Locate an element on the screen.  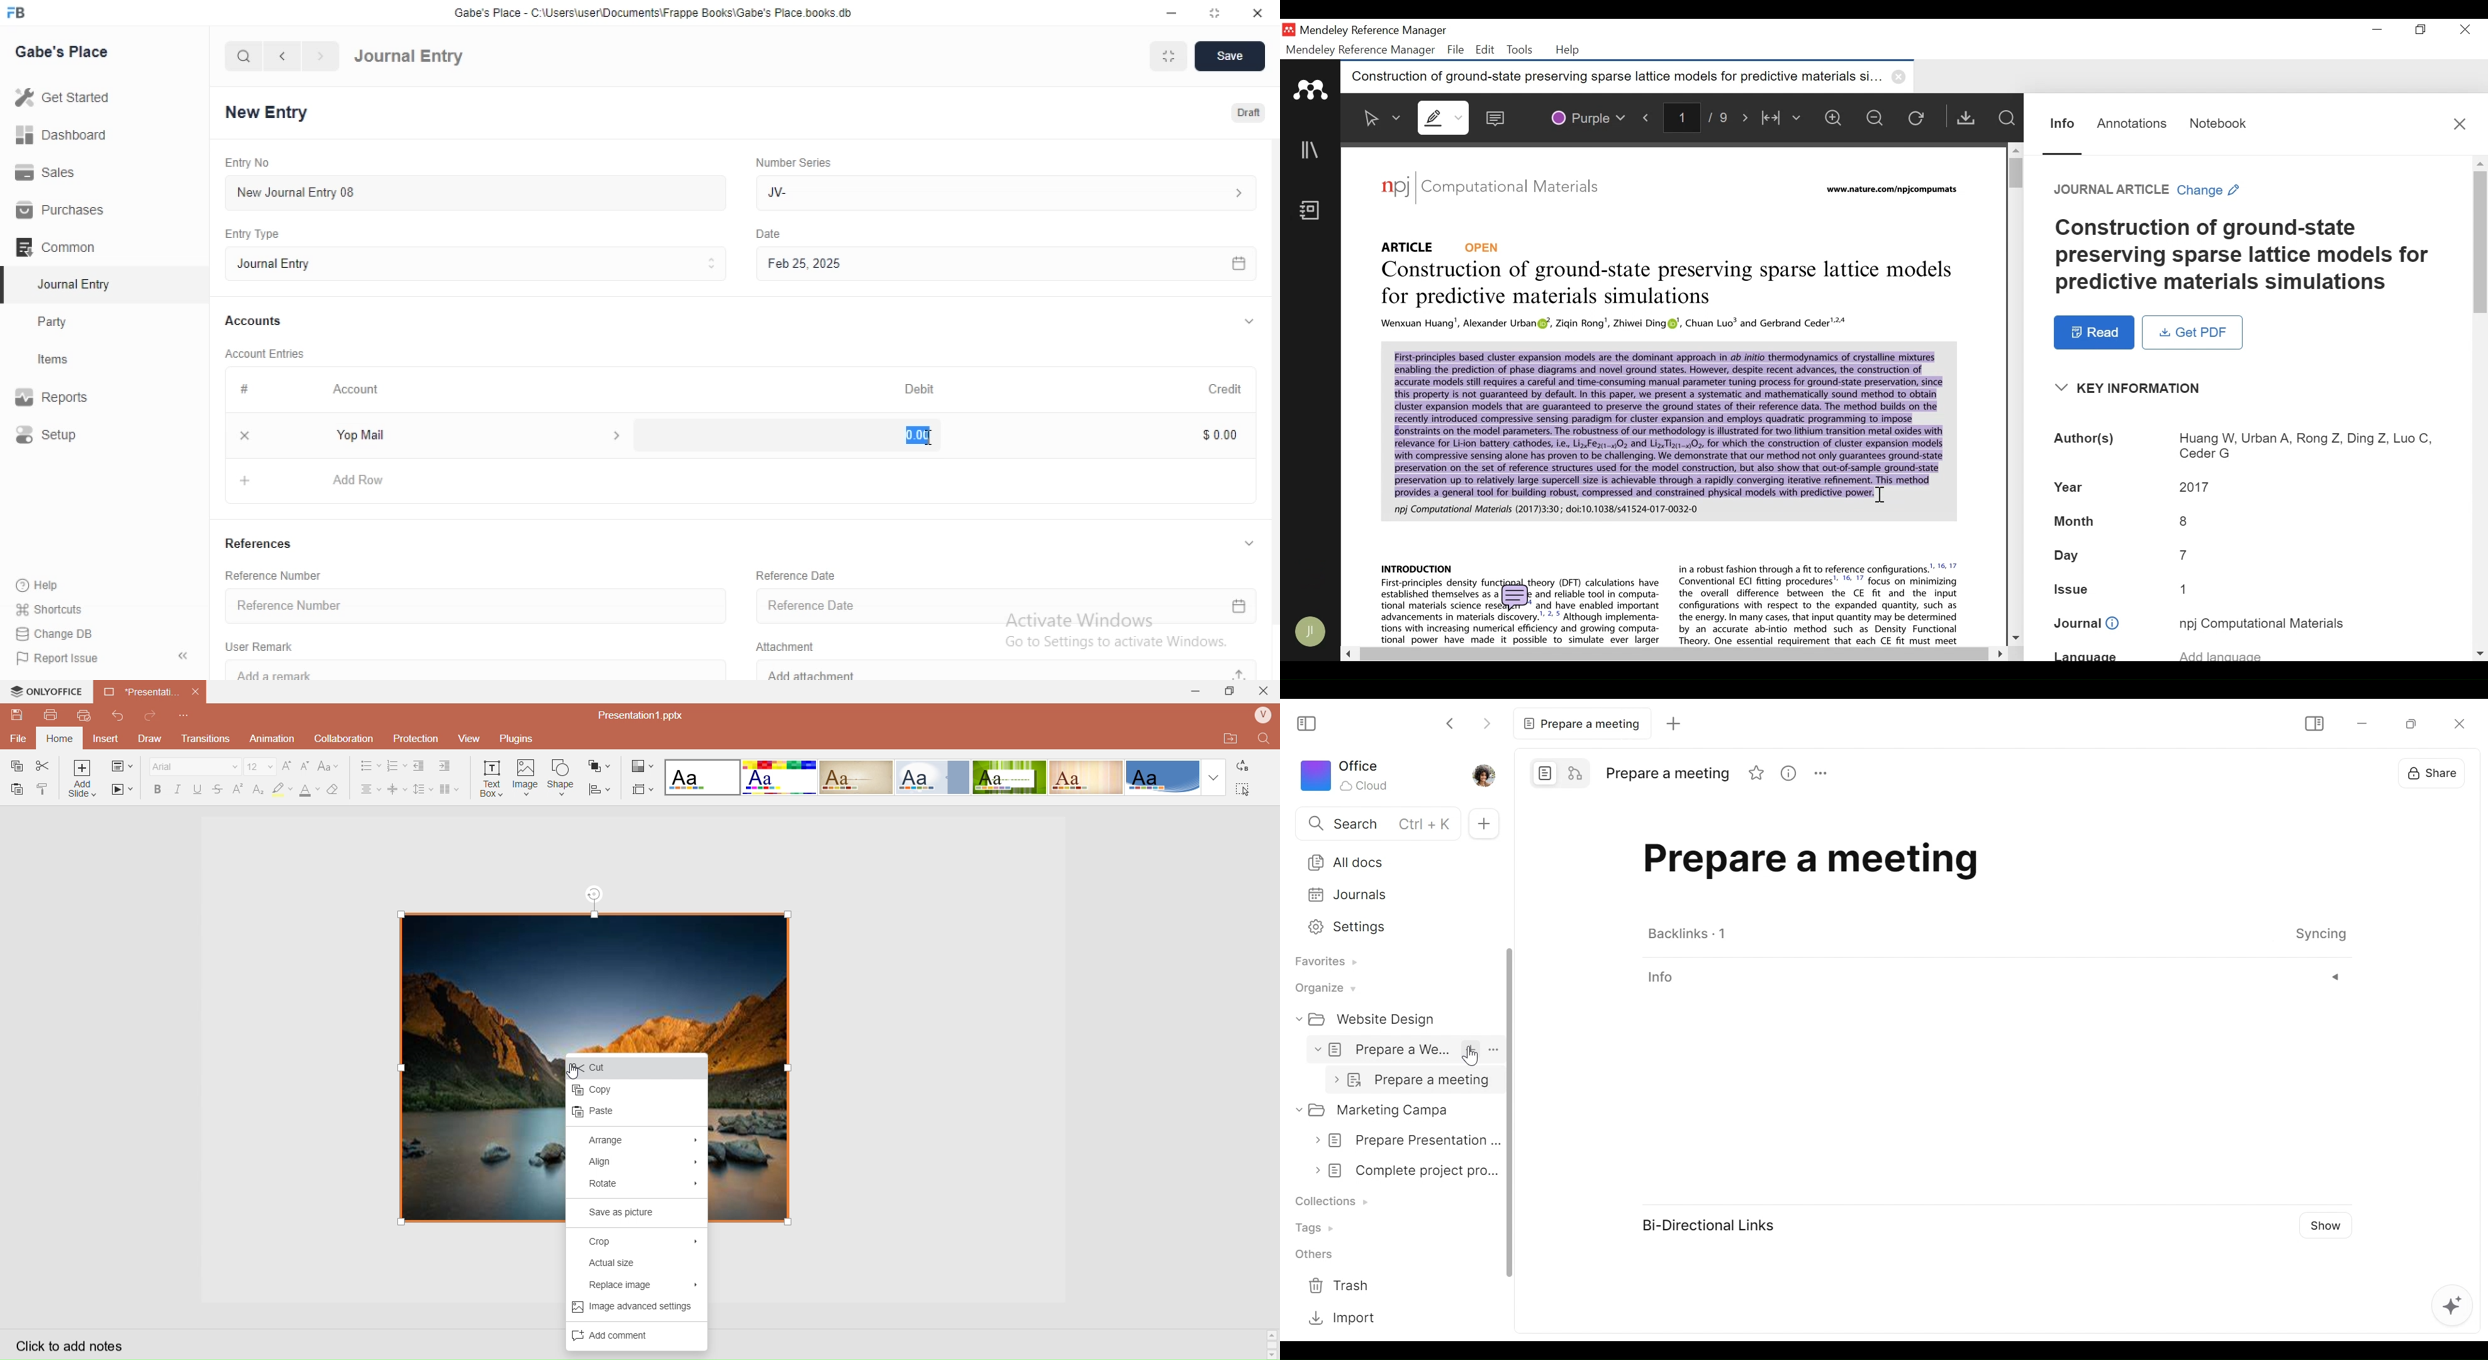
Avatar is located at coordinates (1311, 632).